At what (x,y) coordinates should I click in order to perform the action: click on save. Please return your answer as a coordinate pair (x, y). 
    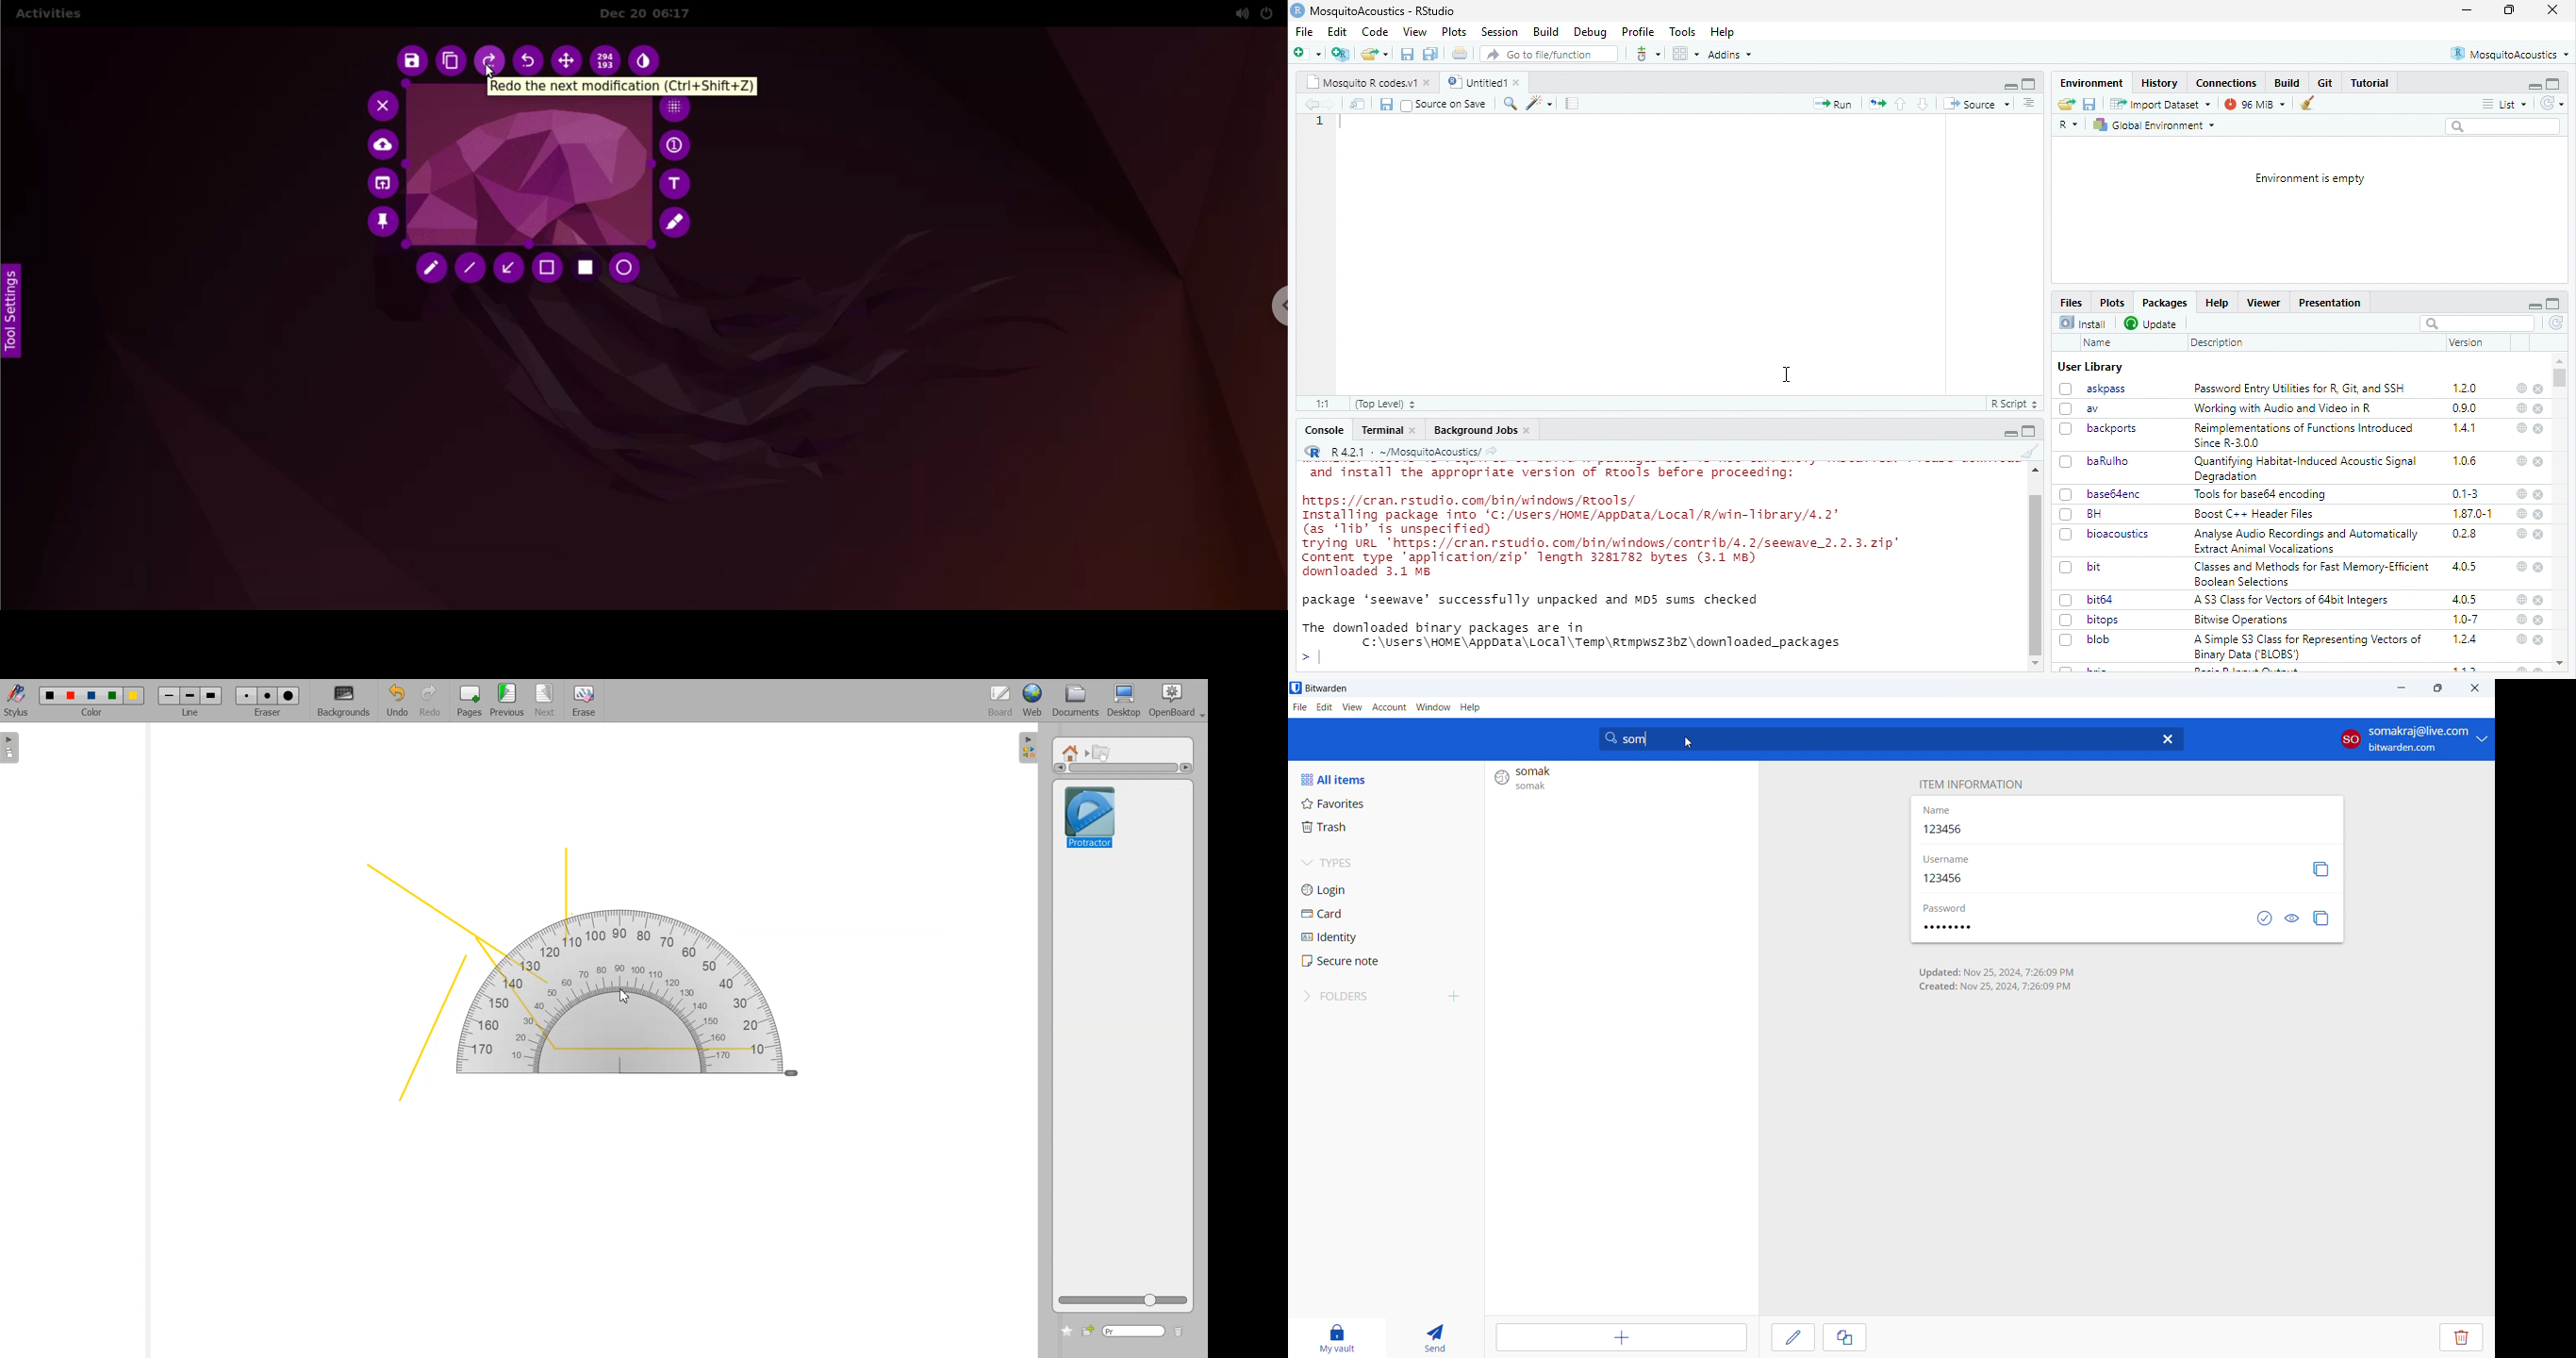
    Looking at the image, I should click on (409, 62).